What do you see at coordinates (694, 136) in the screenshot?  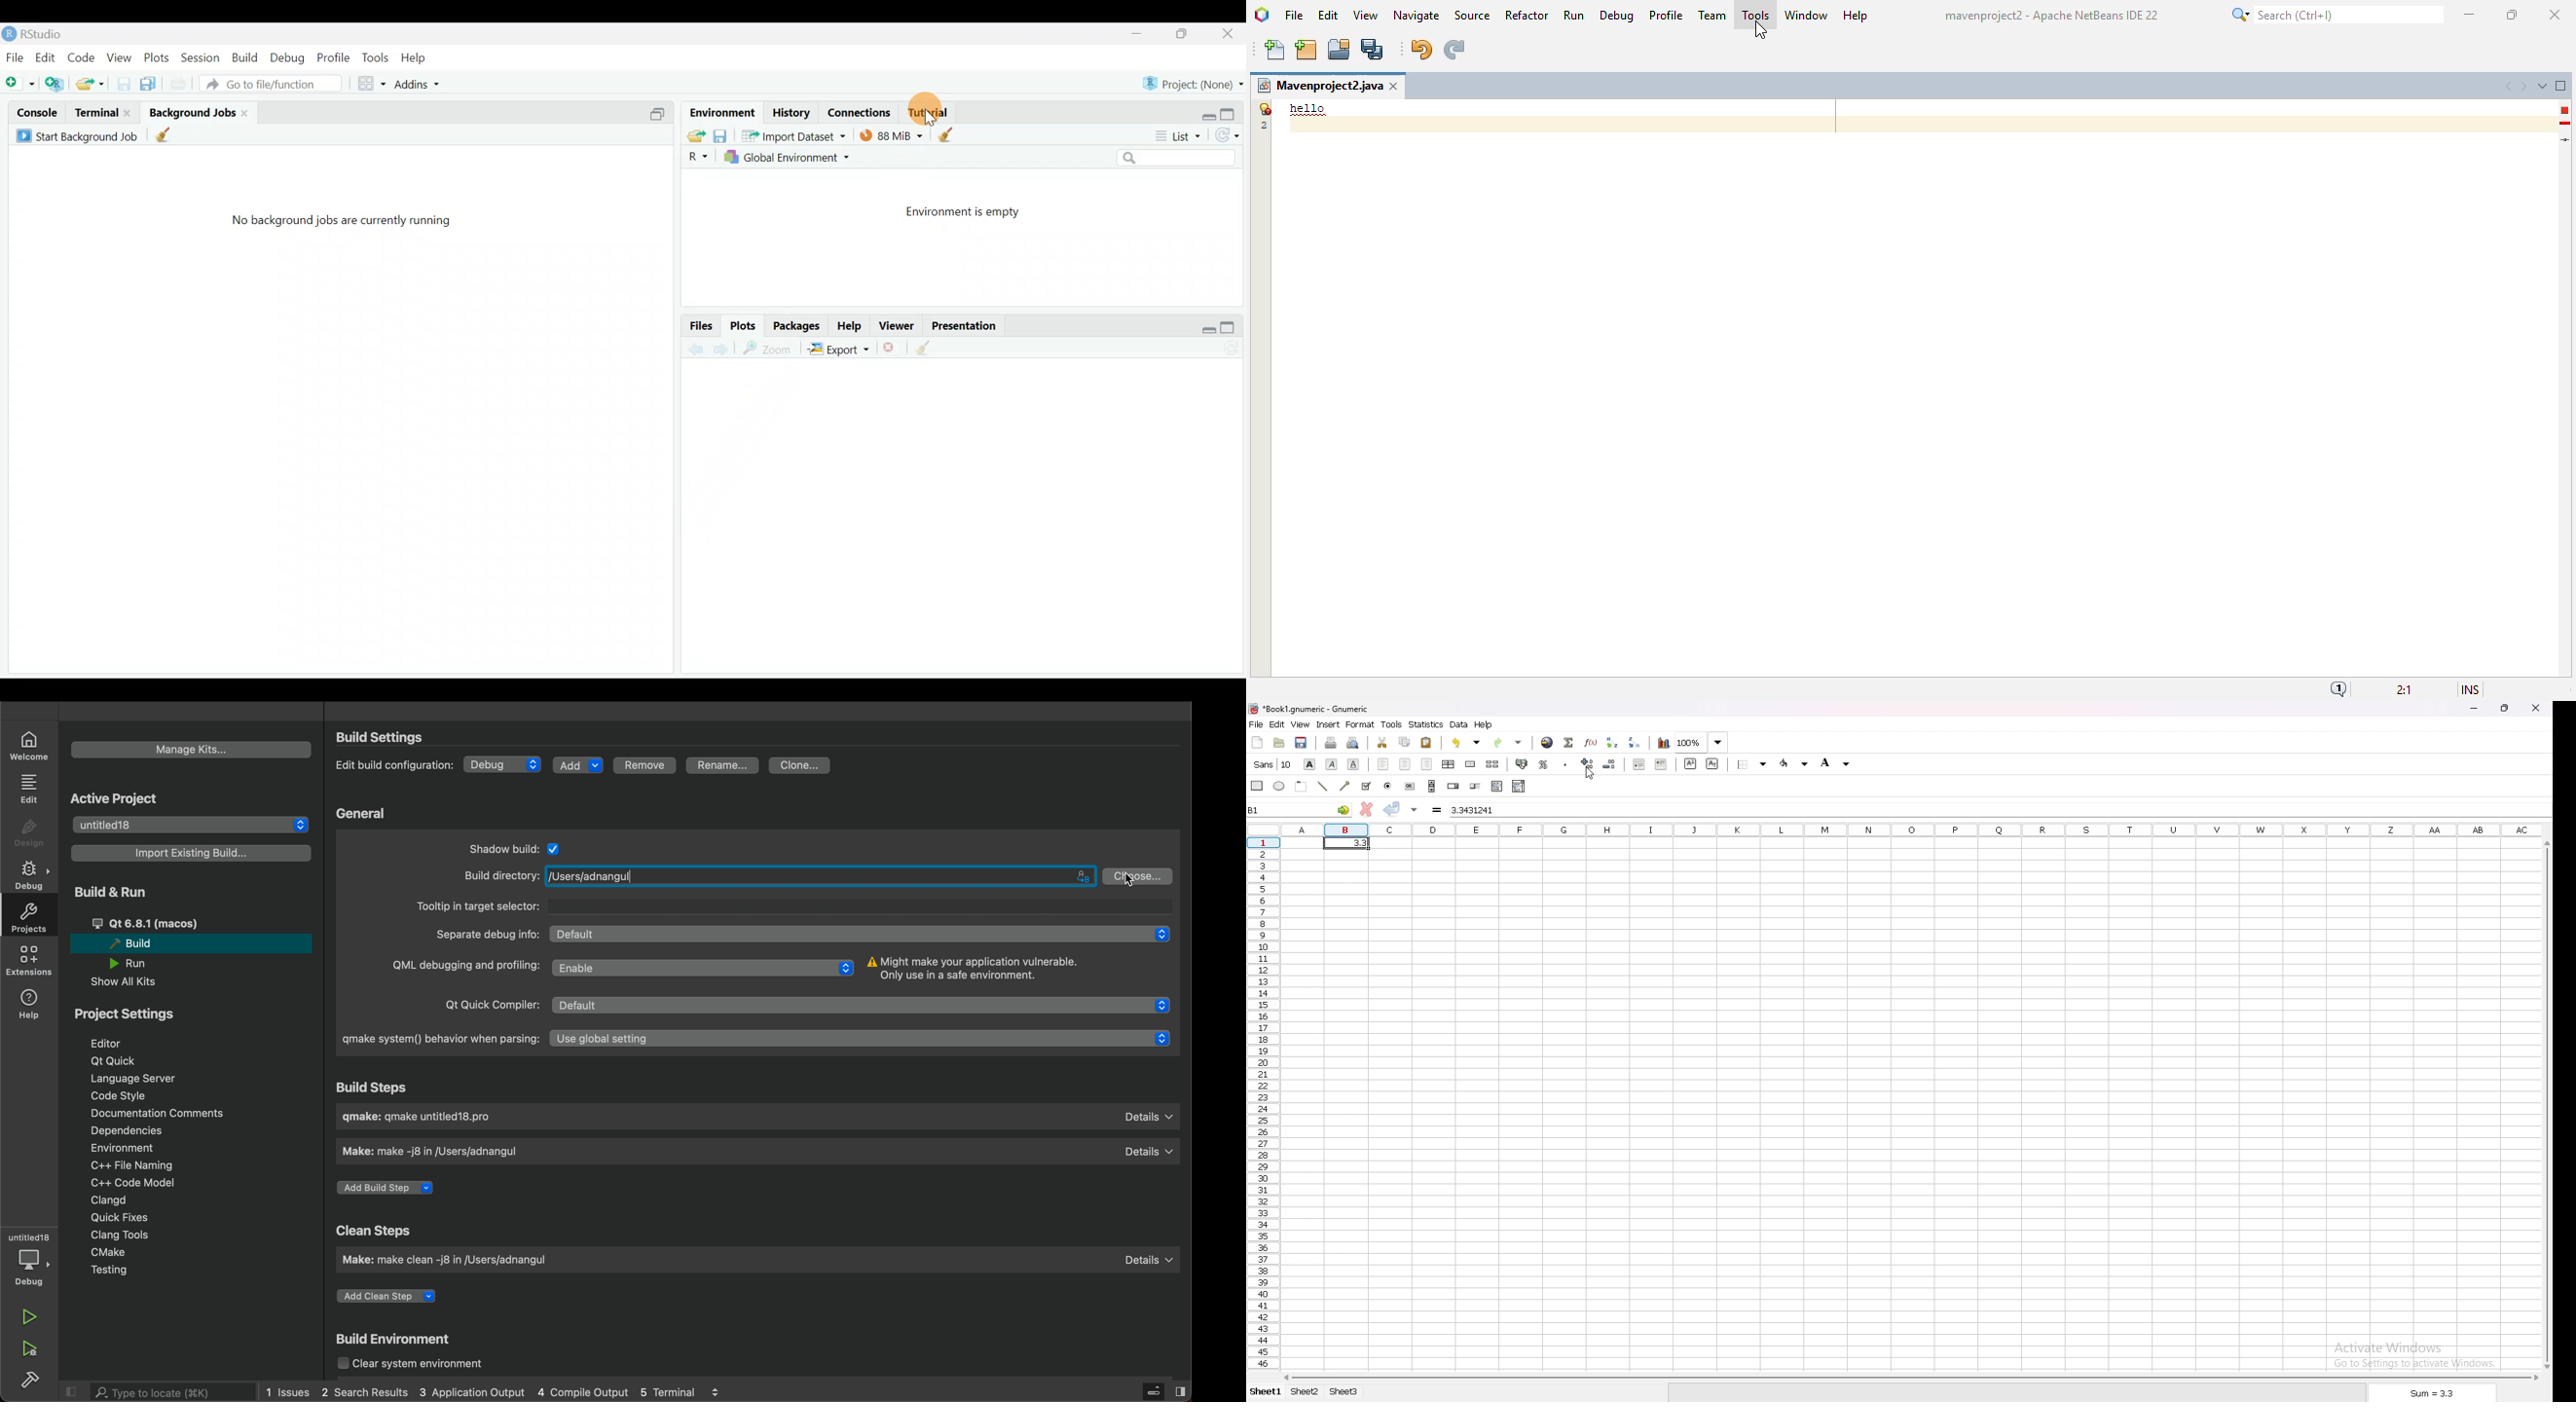 I see `Load workspace` at bounding box center [694, 136].